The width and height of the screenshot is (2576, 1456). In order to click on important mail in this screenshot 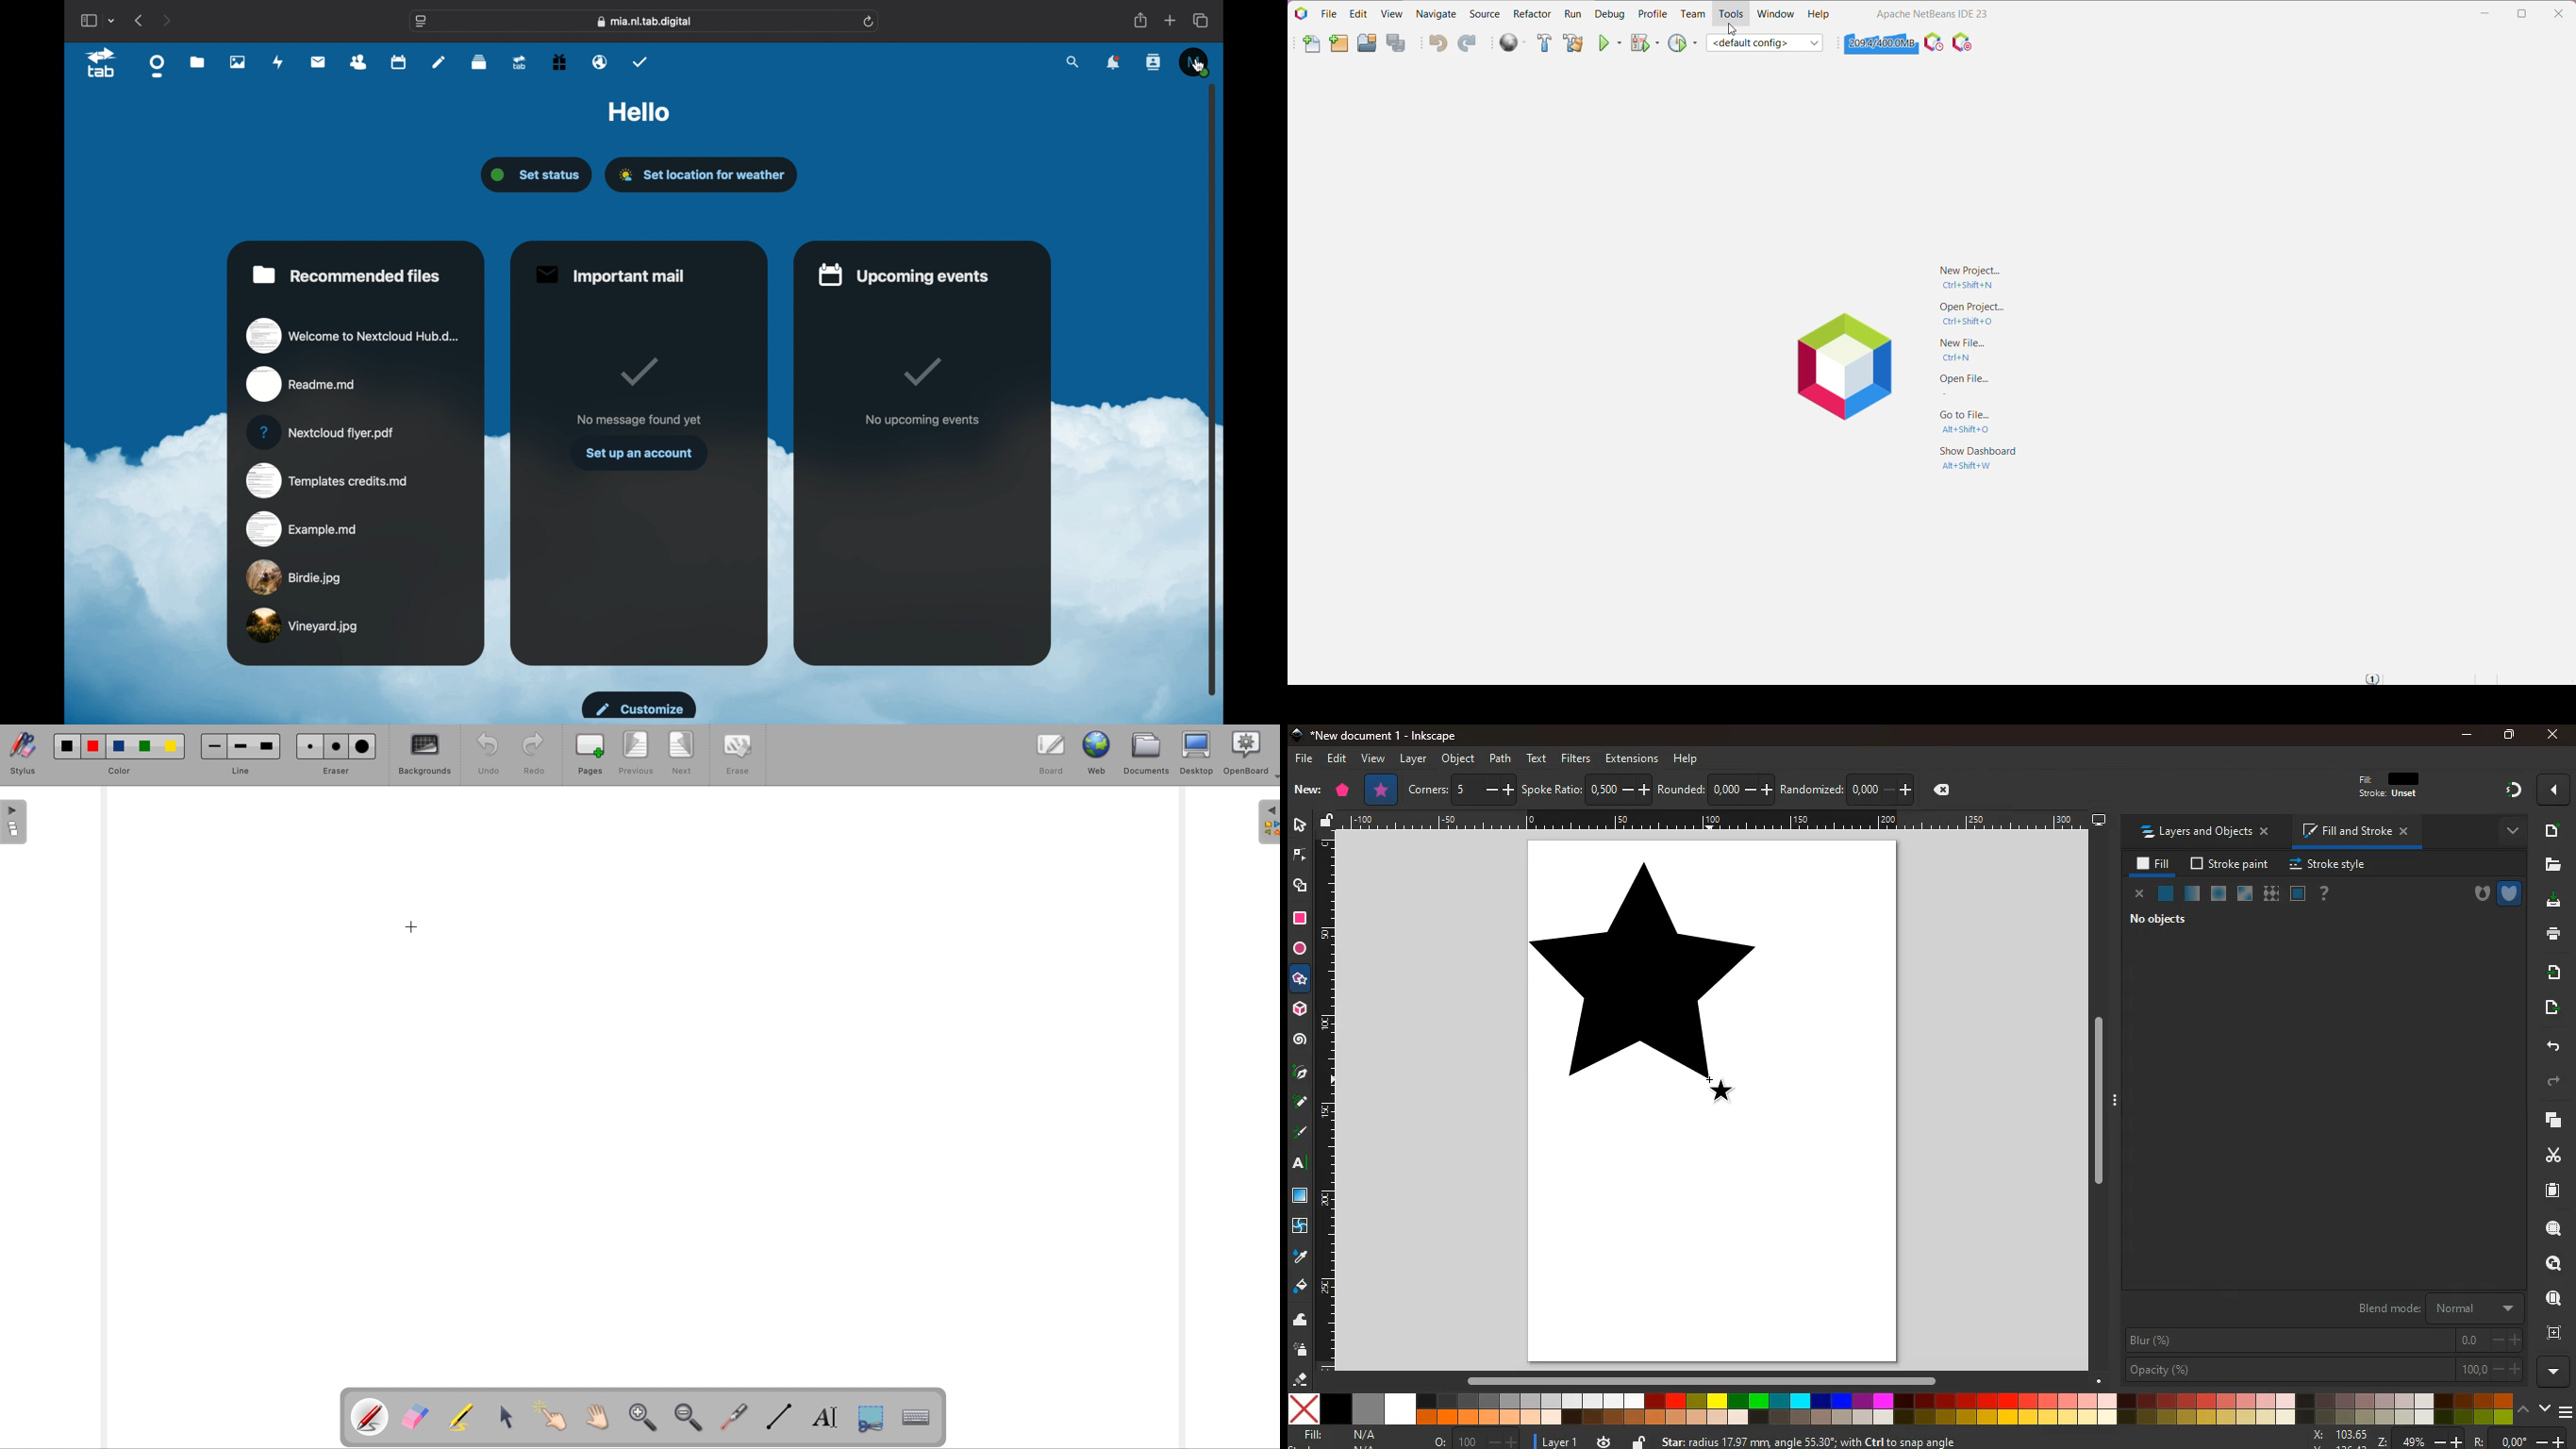, I will do `click(609, 275)`.